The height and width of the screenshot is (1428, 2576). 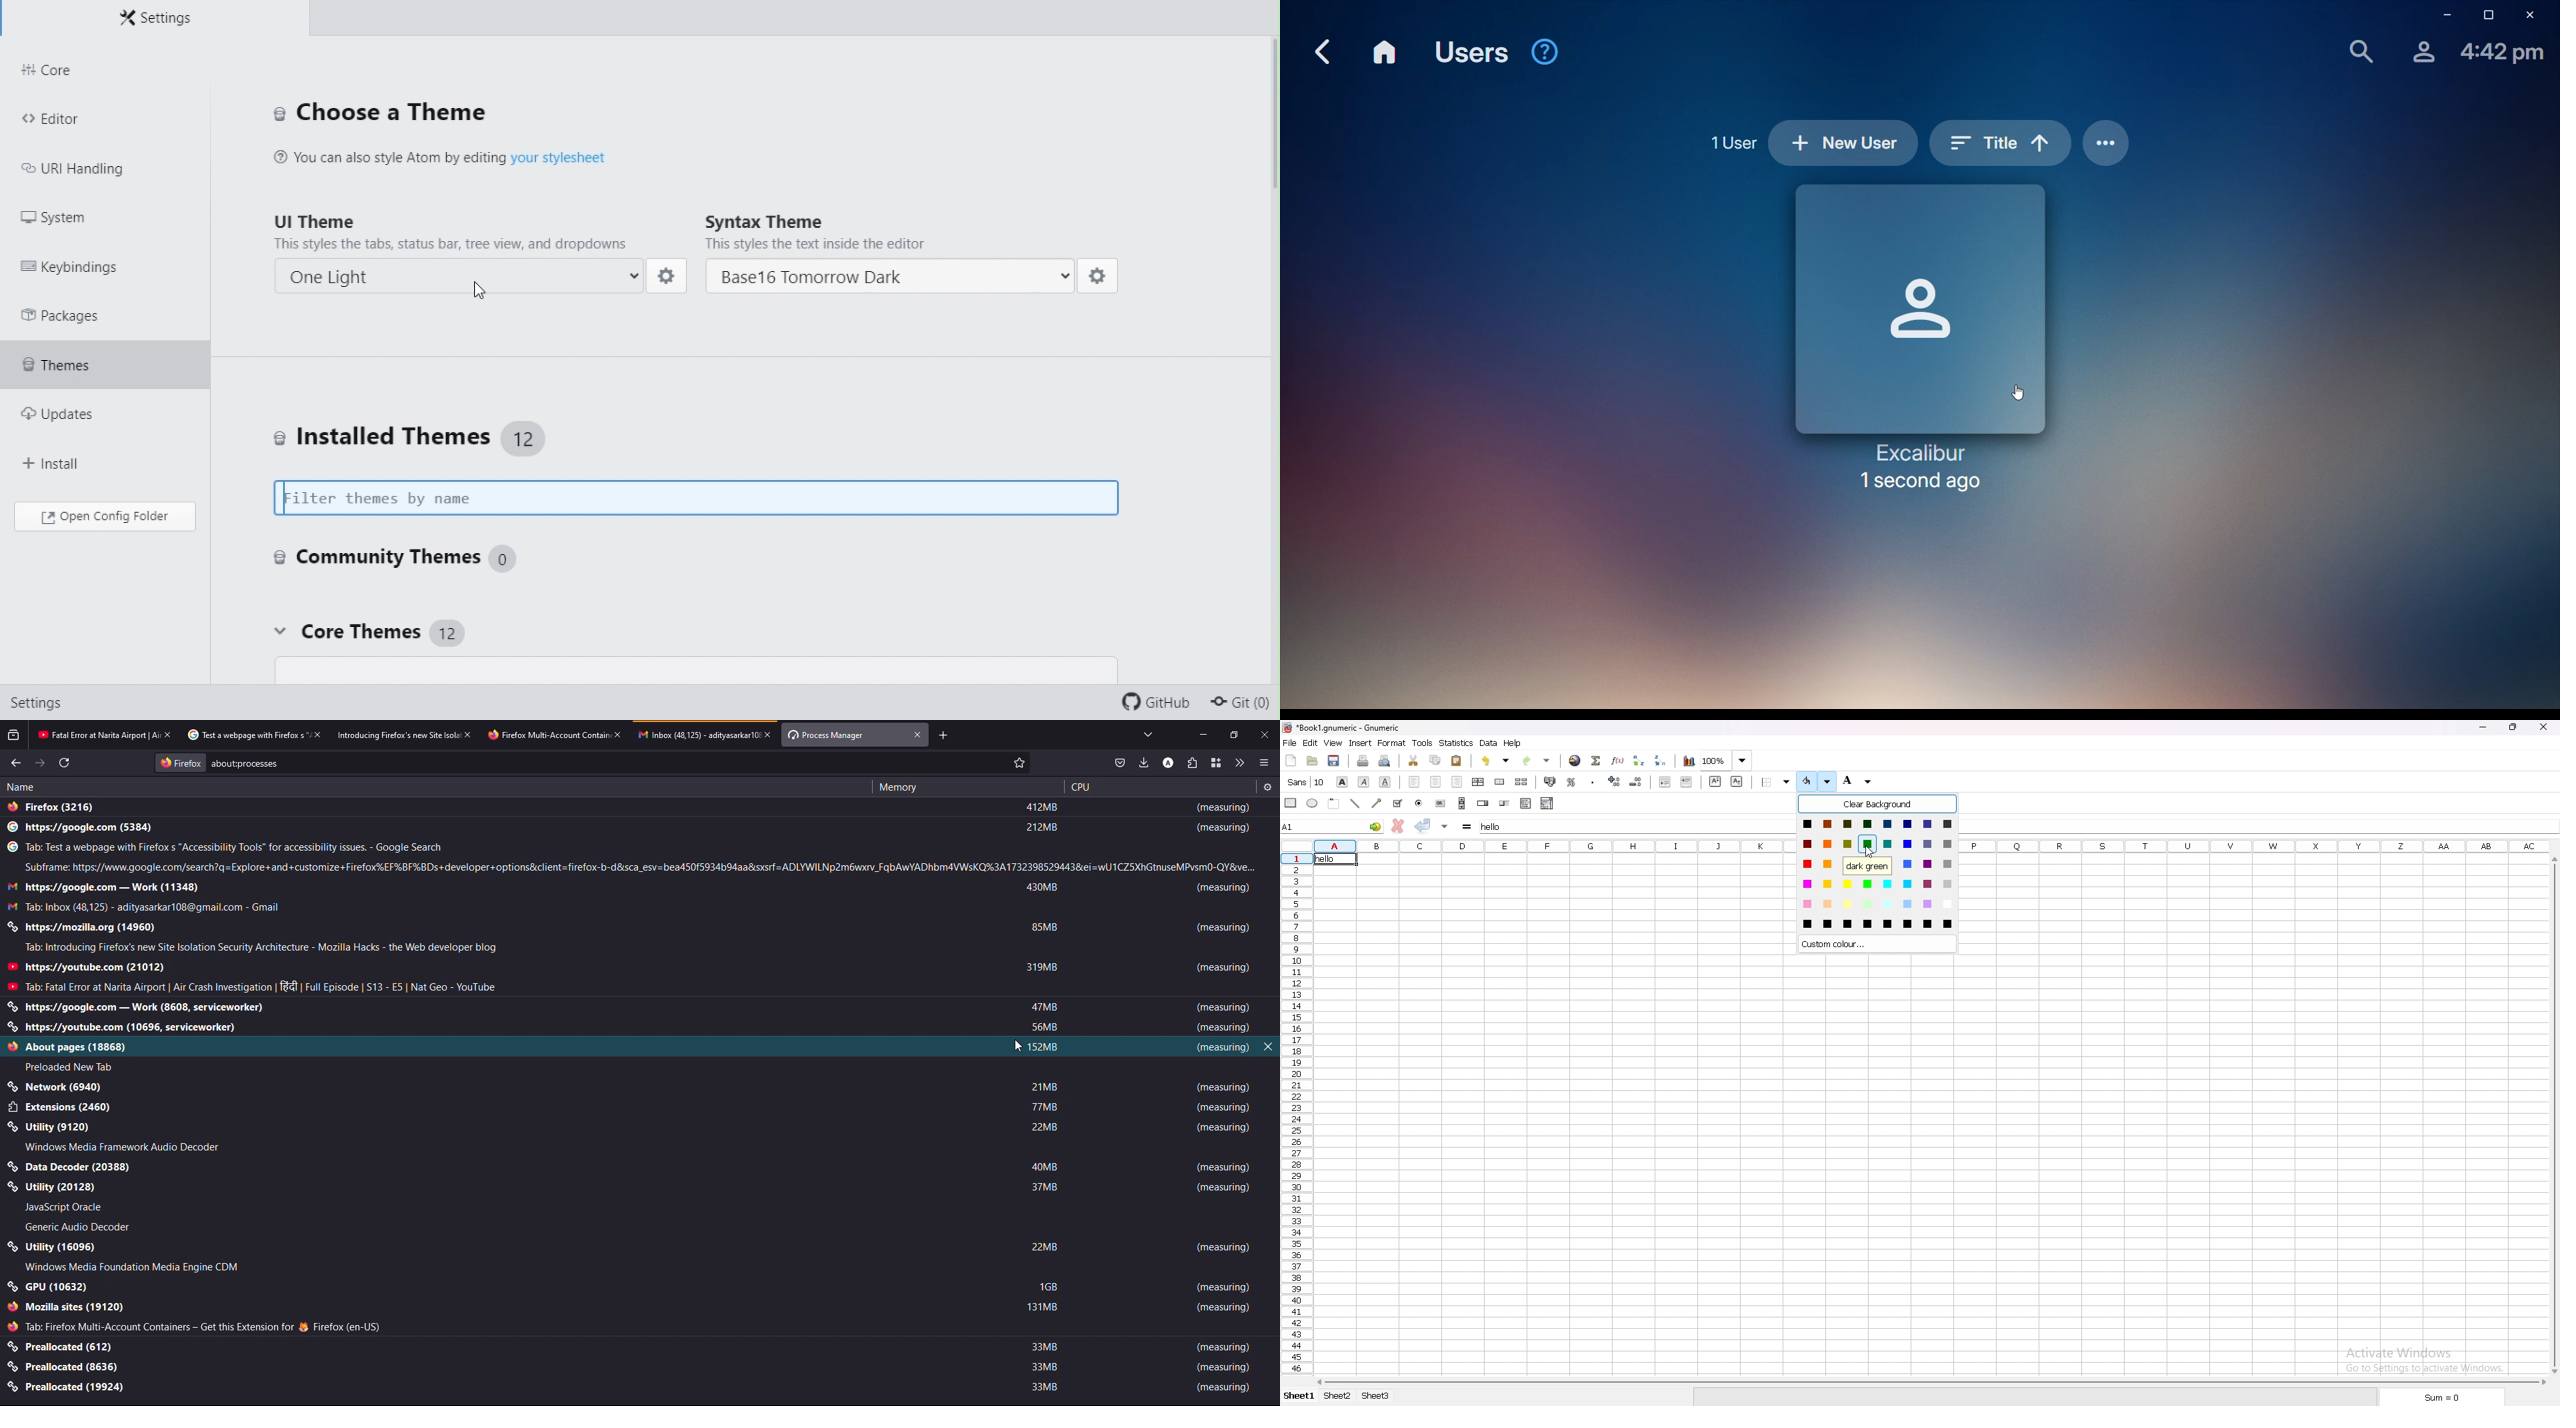 What do you see at coordinates (1145, 733) in the screenshot?
I see `tabs` at bounding box center [1145, 733].